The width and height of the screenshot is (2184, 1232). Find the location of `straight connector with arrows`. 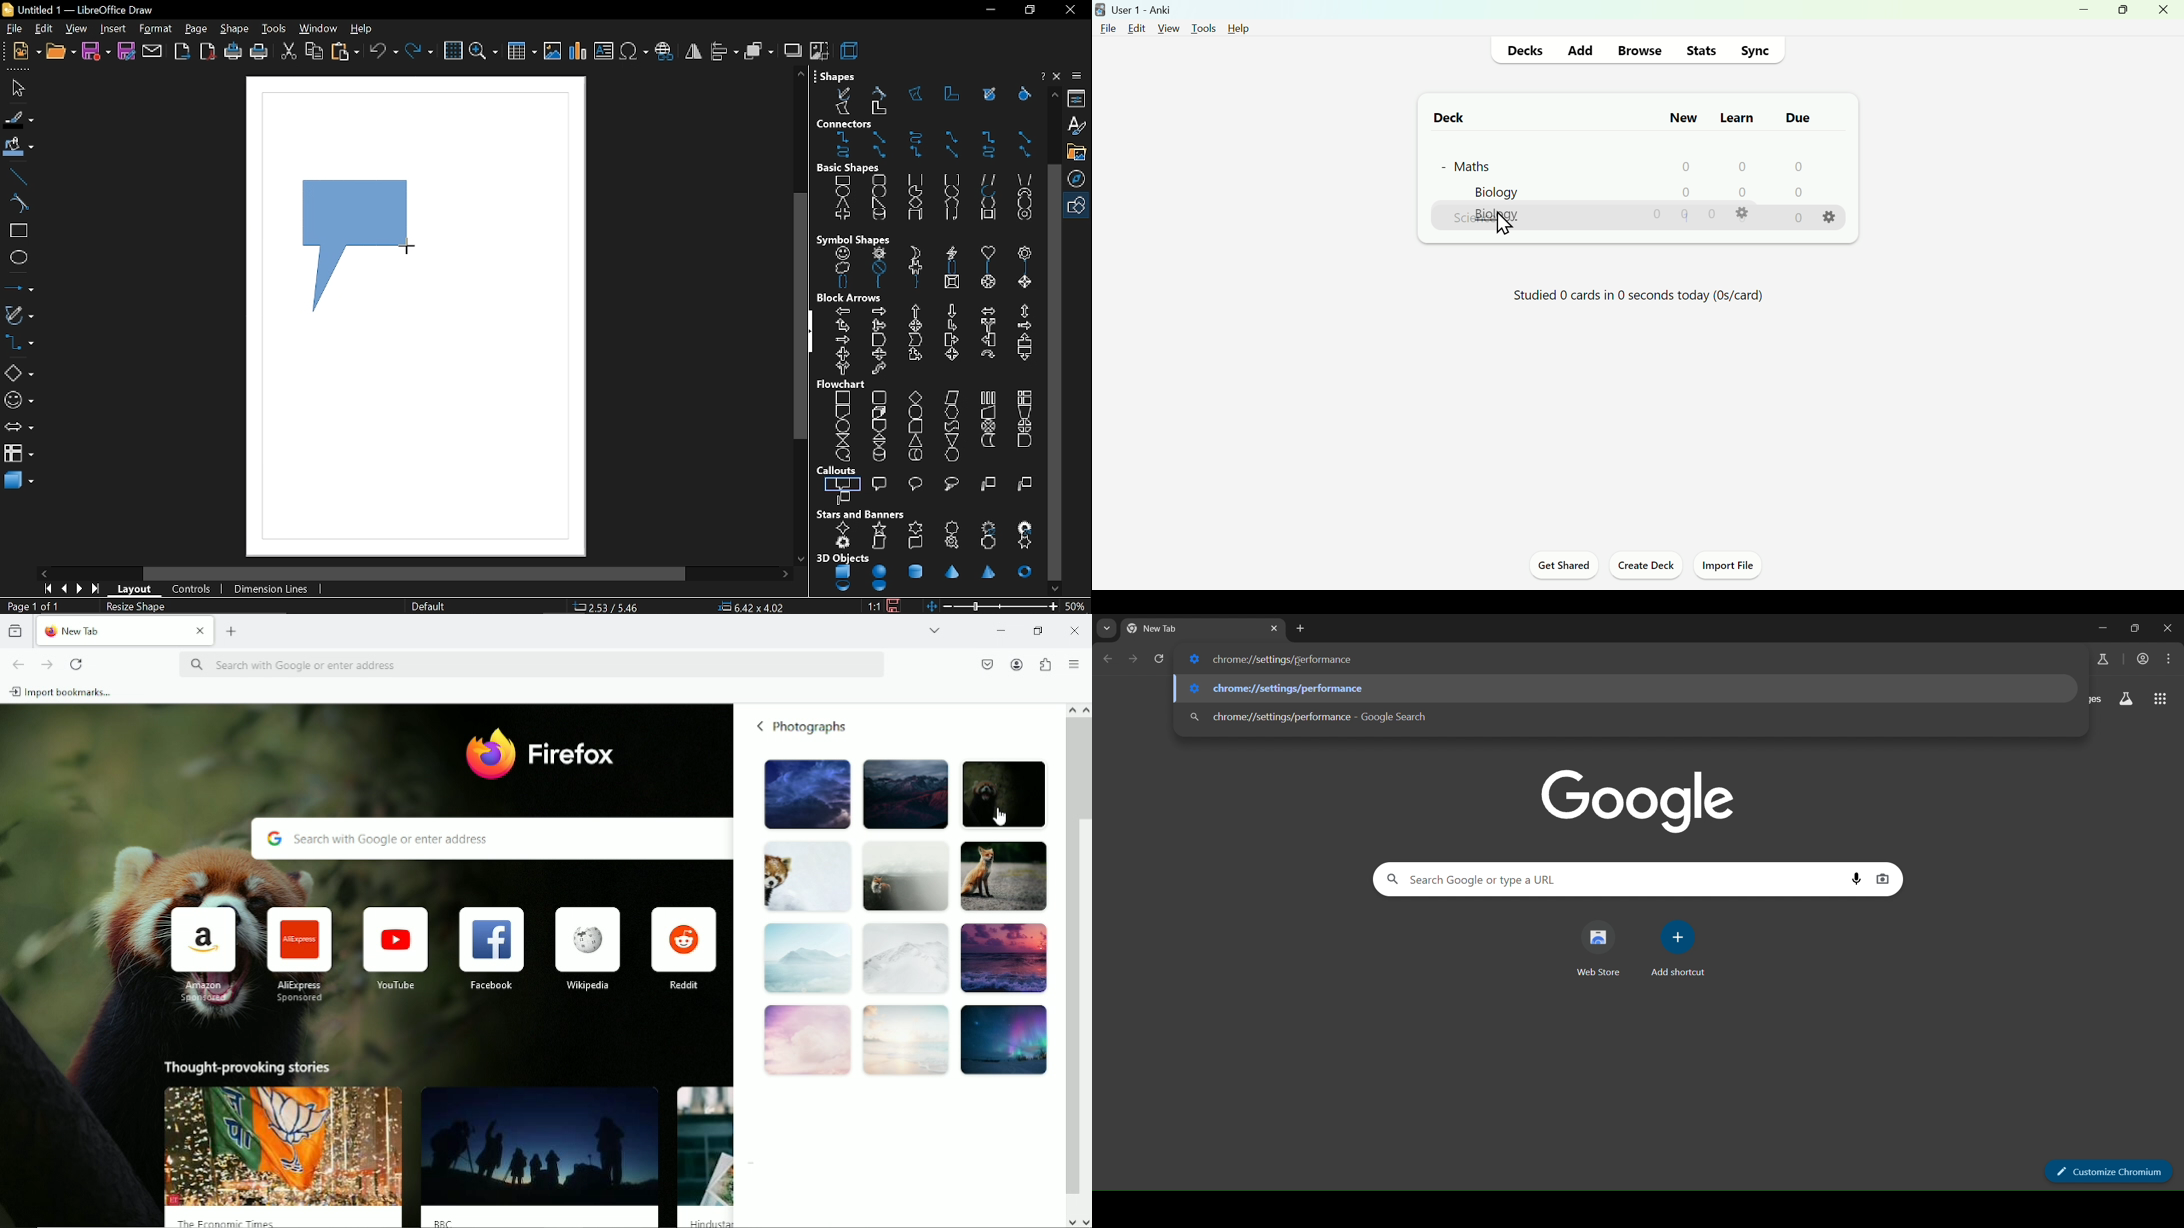

straight connector with arrows is located at coordinates (954, 154).